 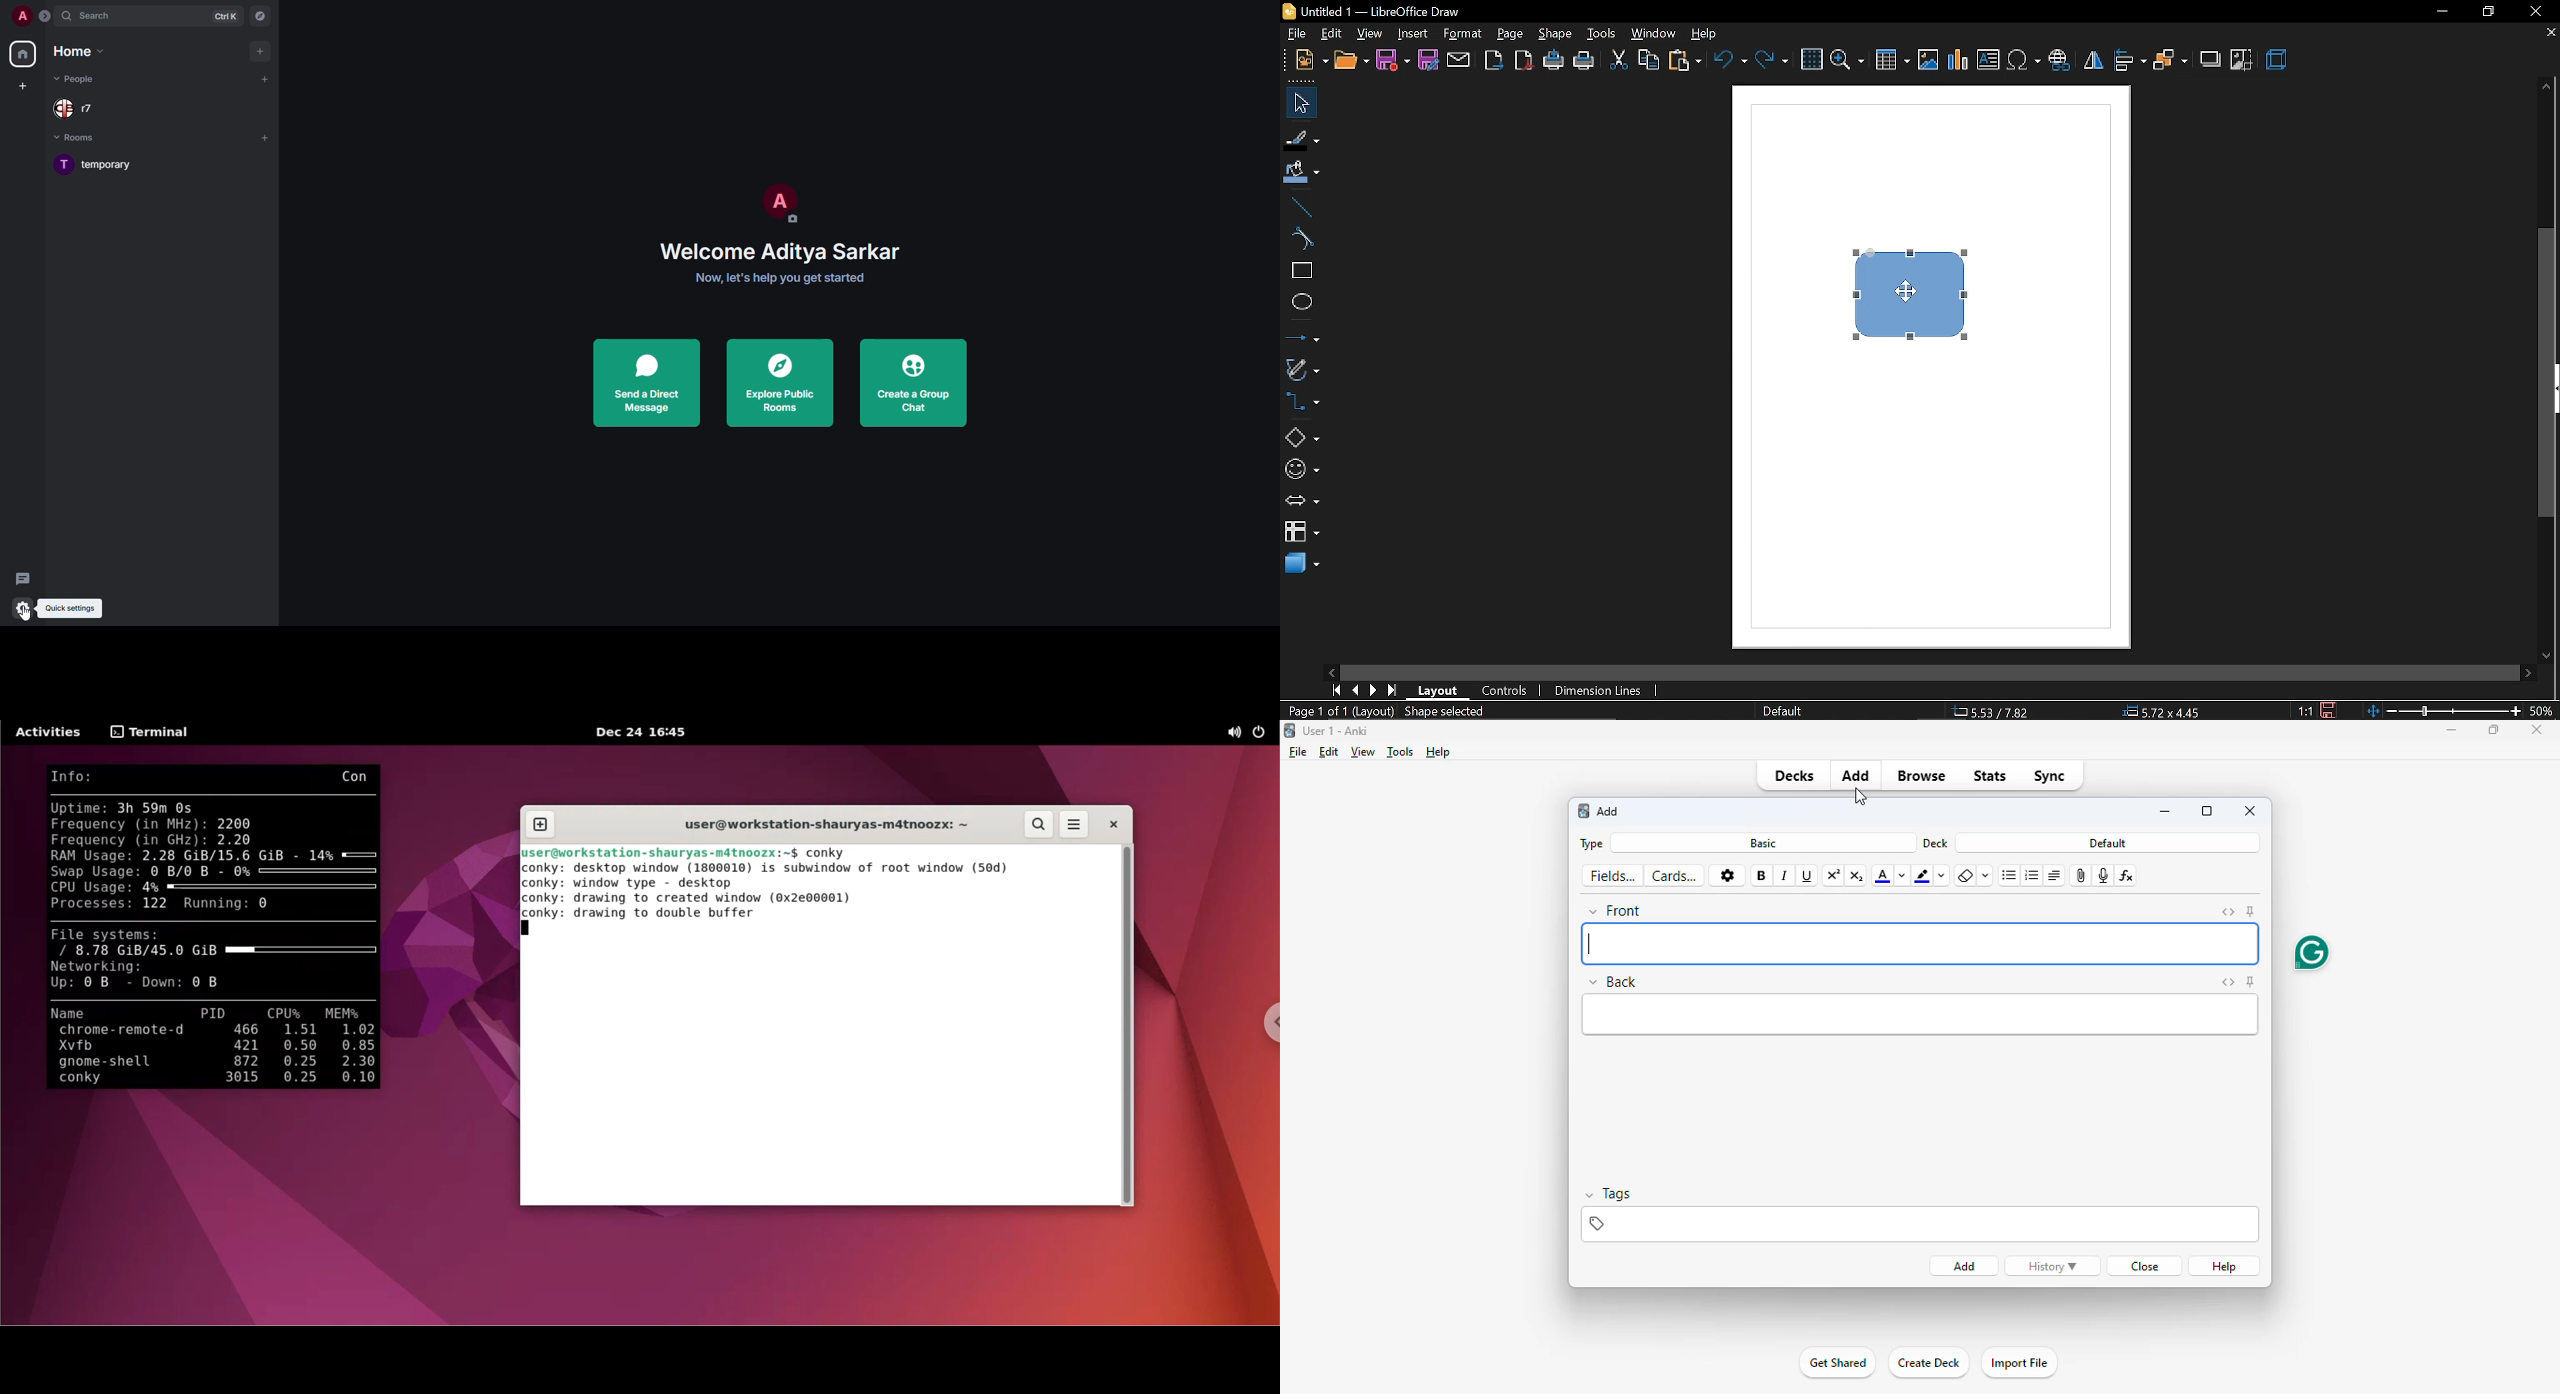 What do you see at coordinates (2549, 34) in the screenshot?
I see `close tab` at bounding box center [2549, 34].